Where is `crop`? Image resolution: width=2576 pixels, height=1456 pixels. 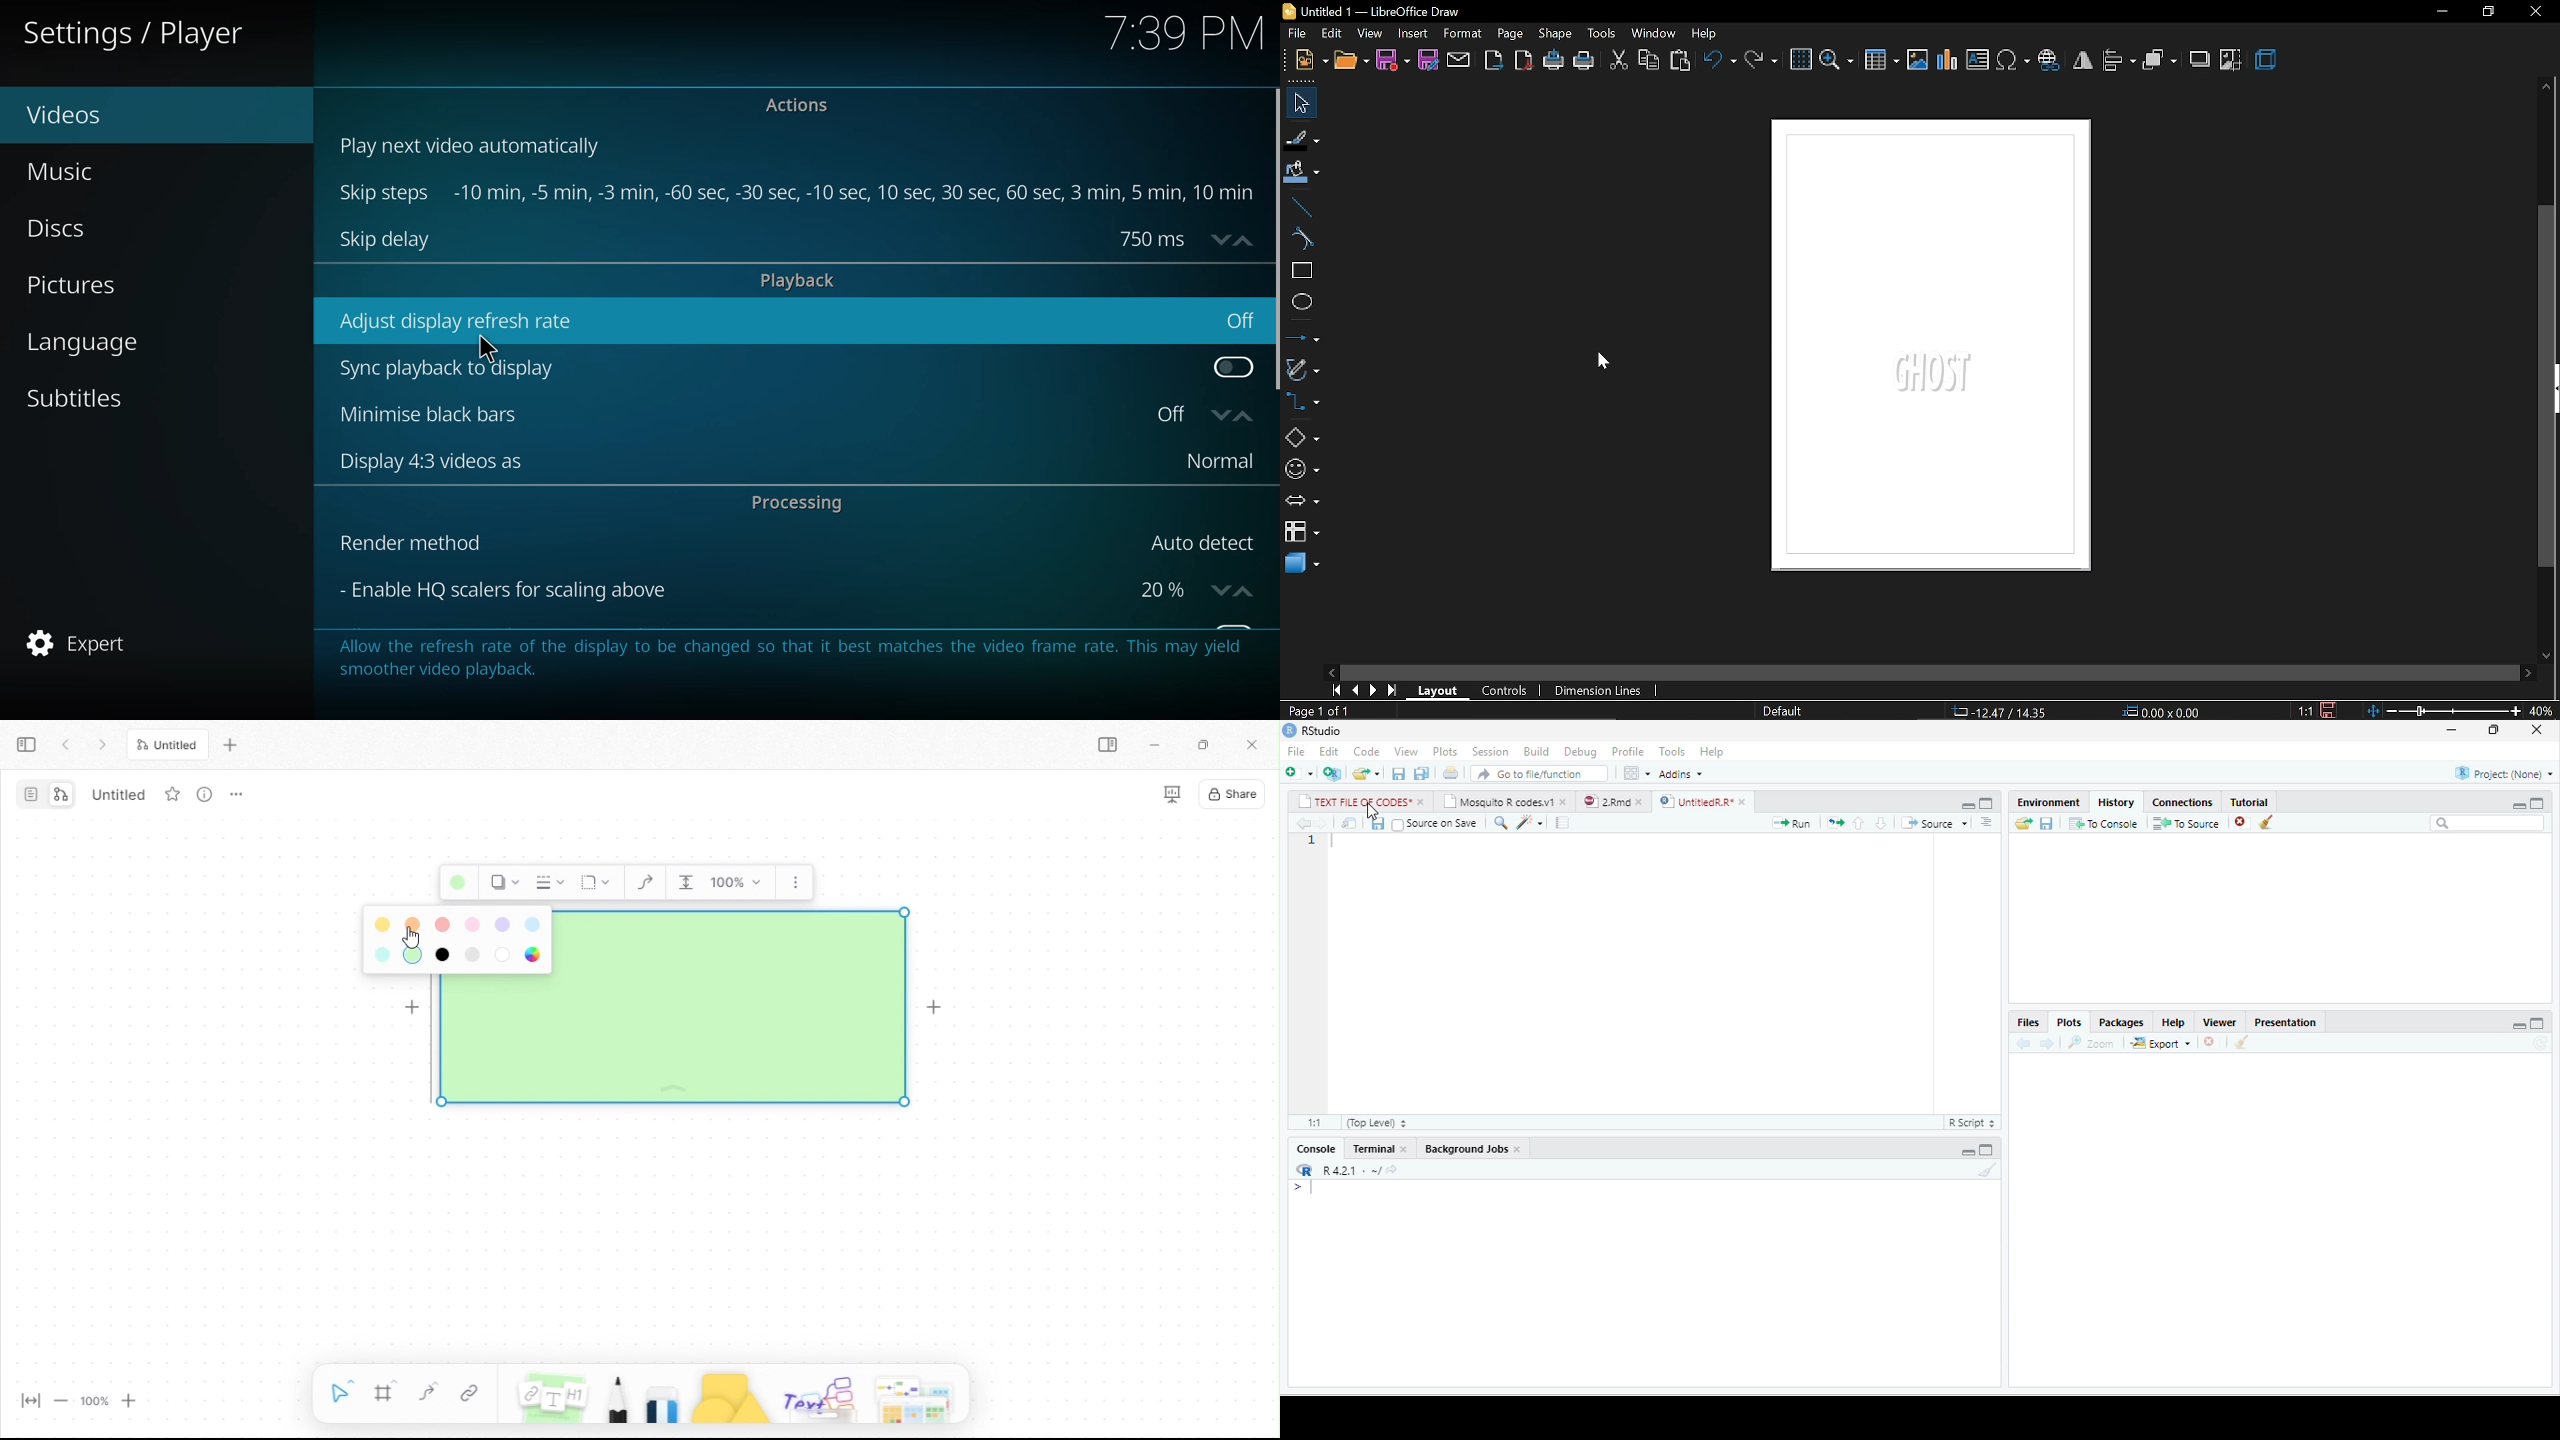
crop is located at coordinates (2230, 61).